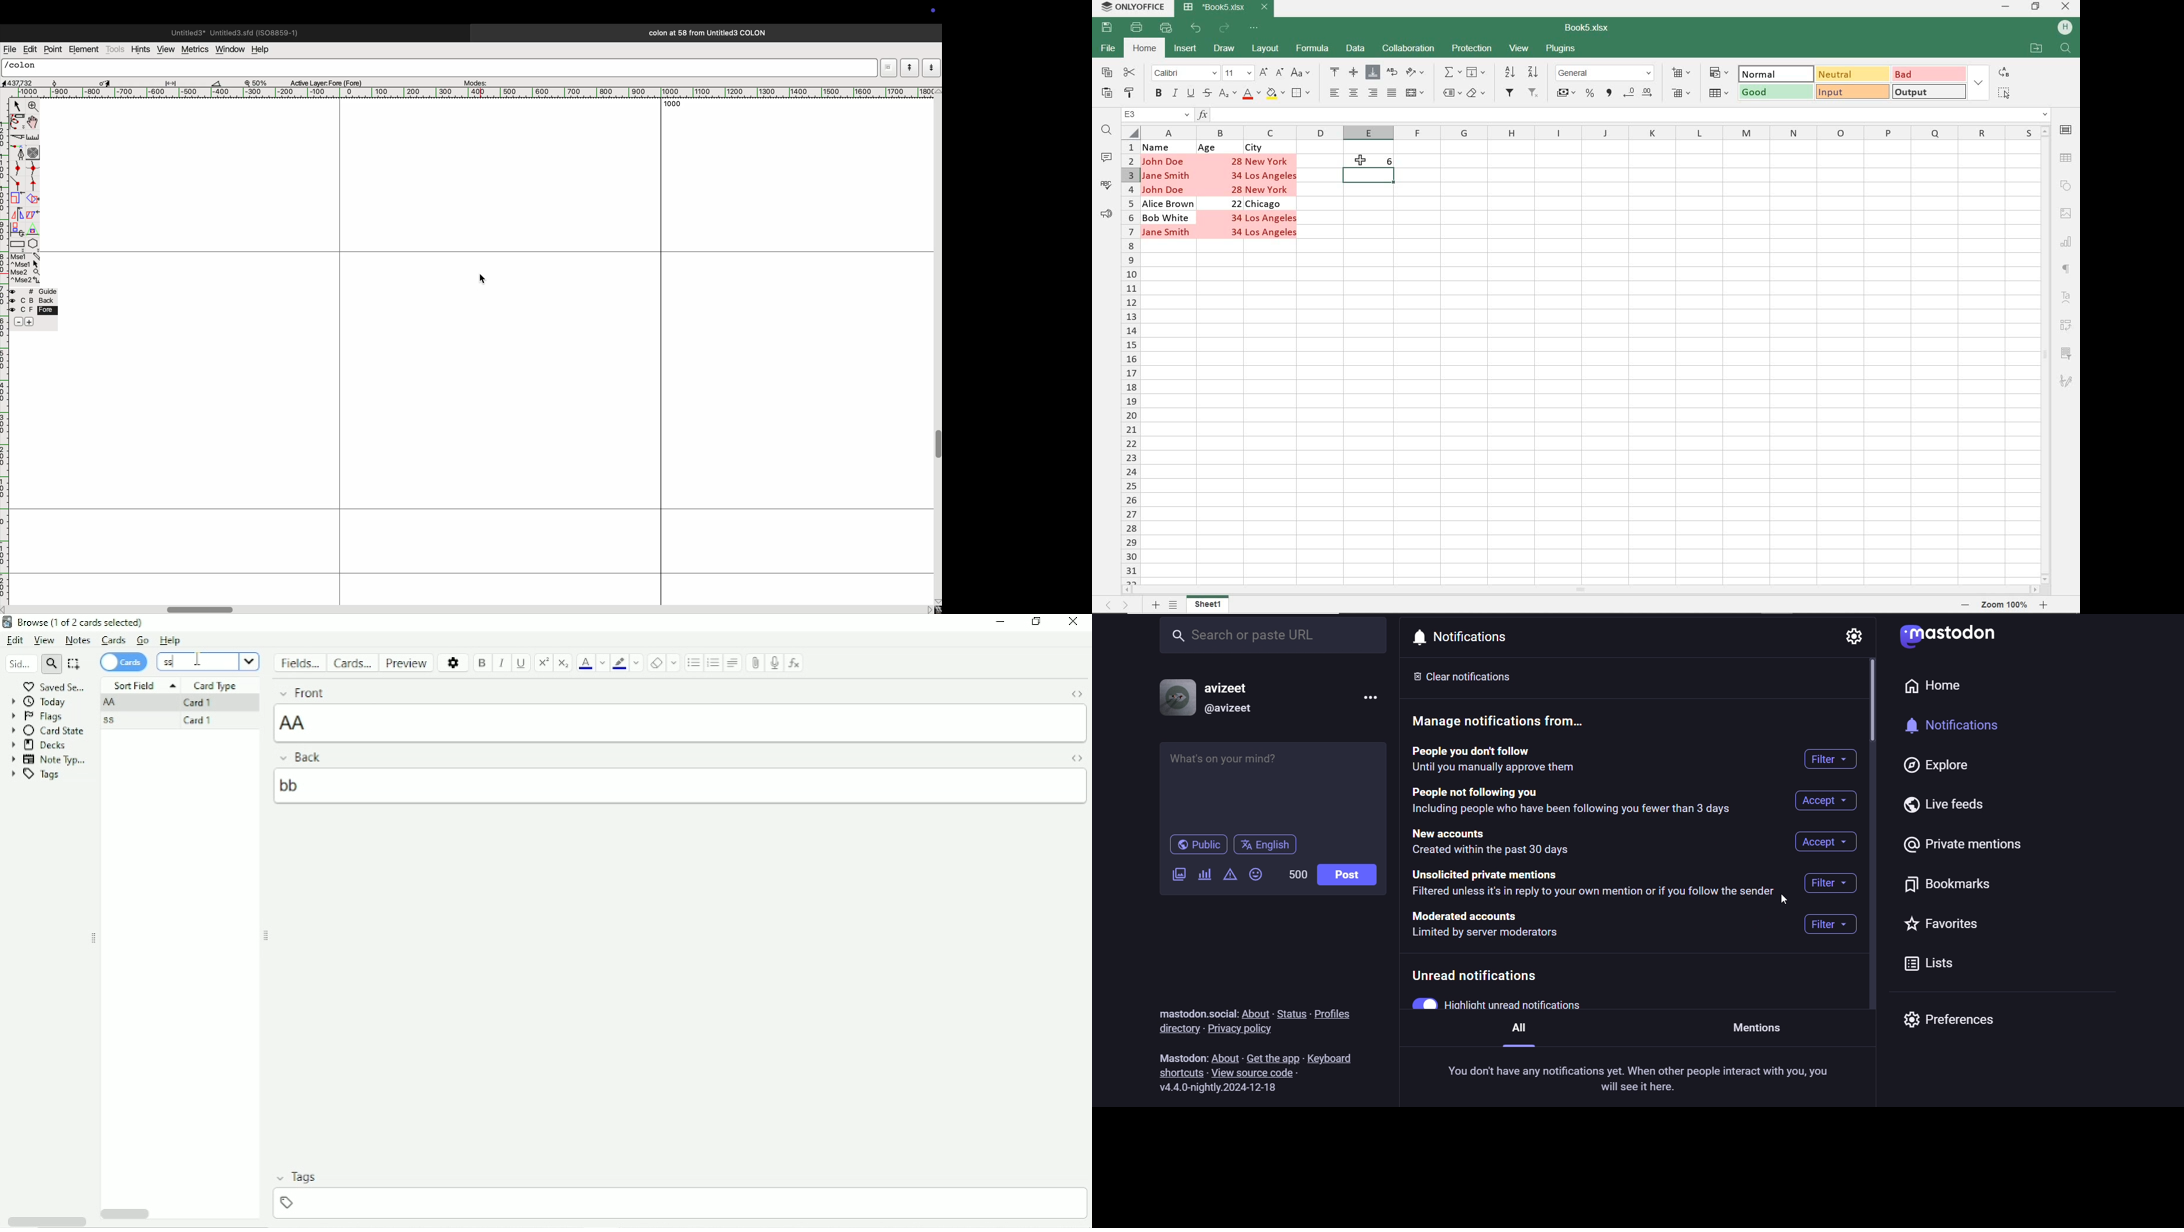 This screenshot has height=1232, width=2184. I want to click on accept, so click(1824, 842).